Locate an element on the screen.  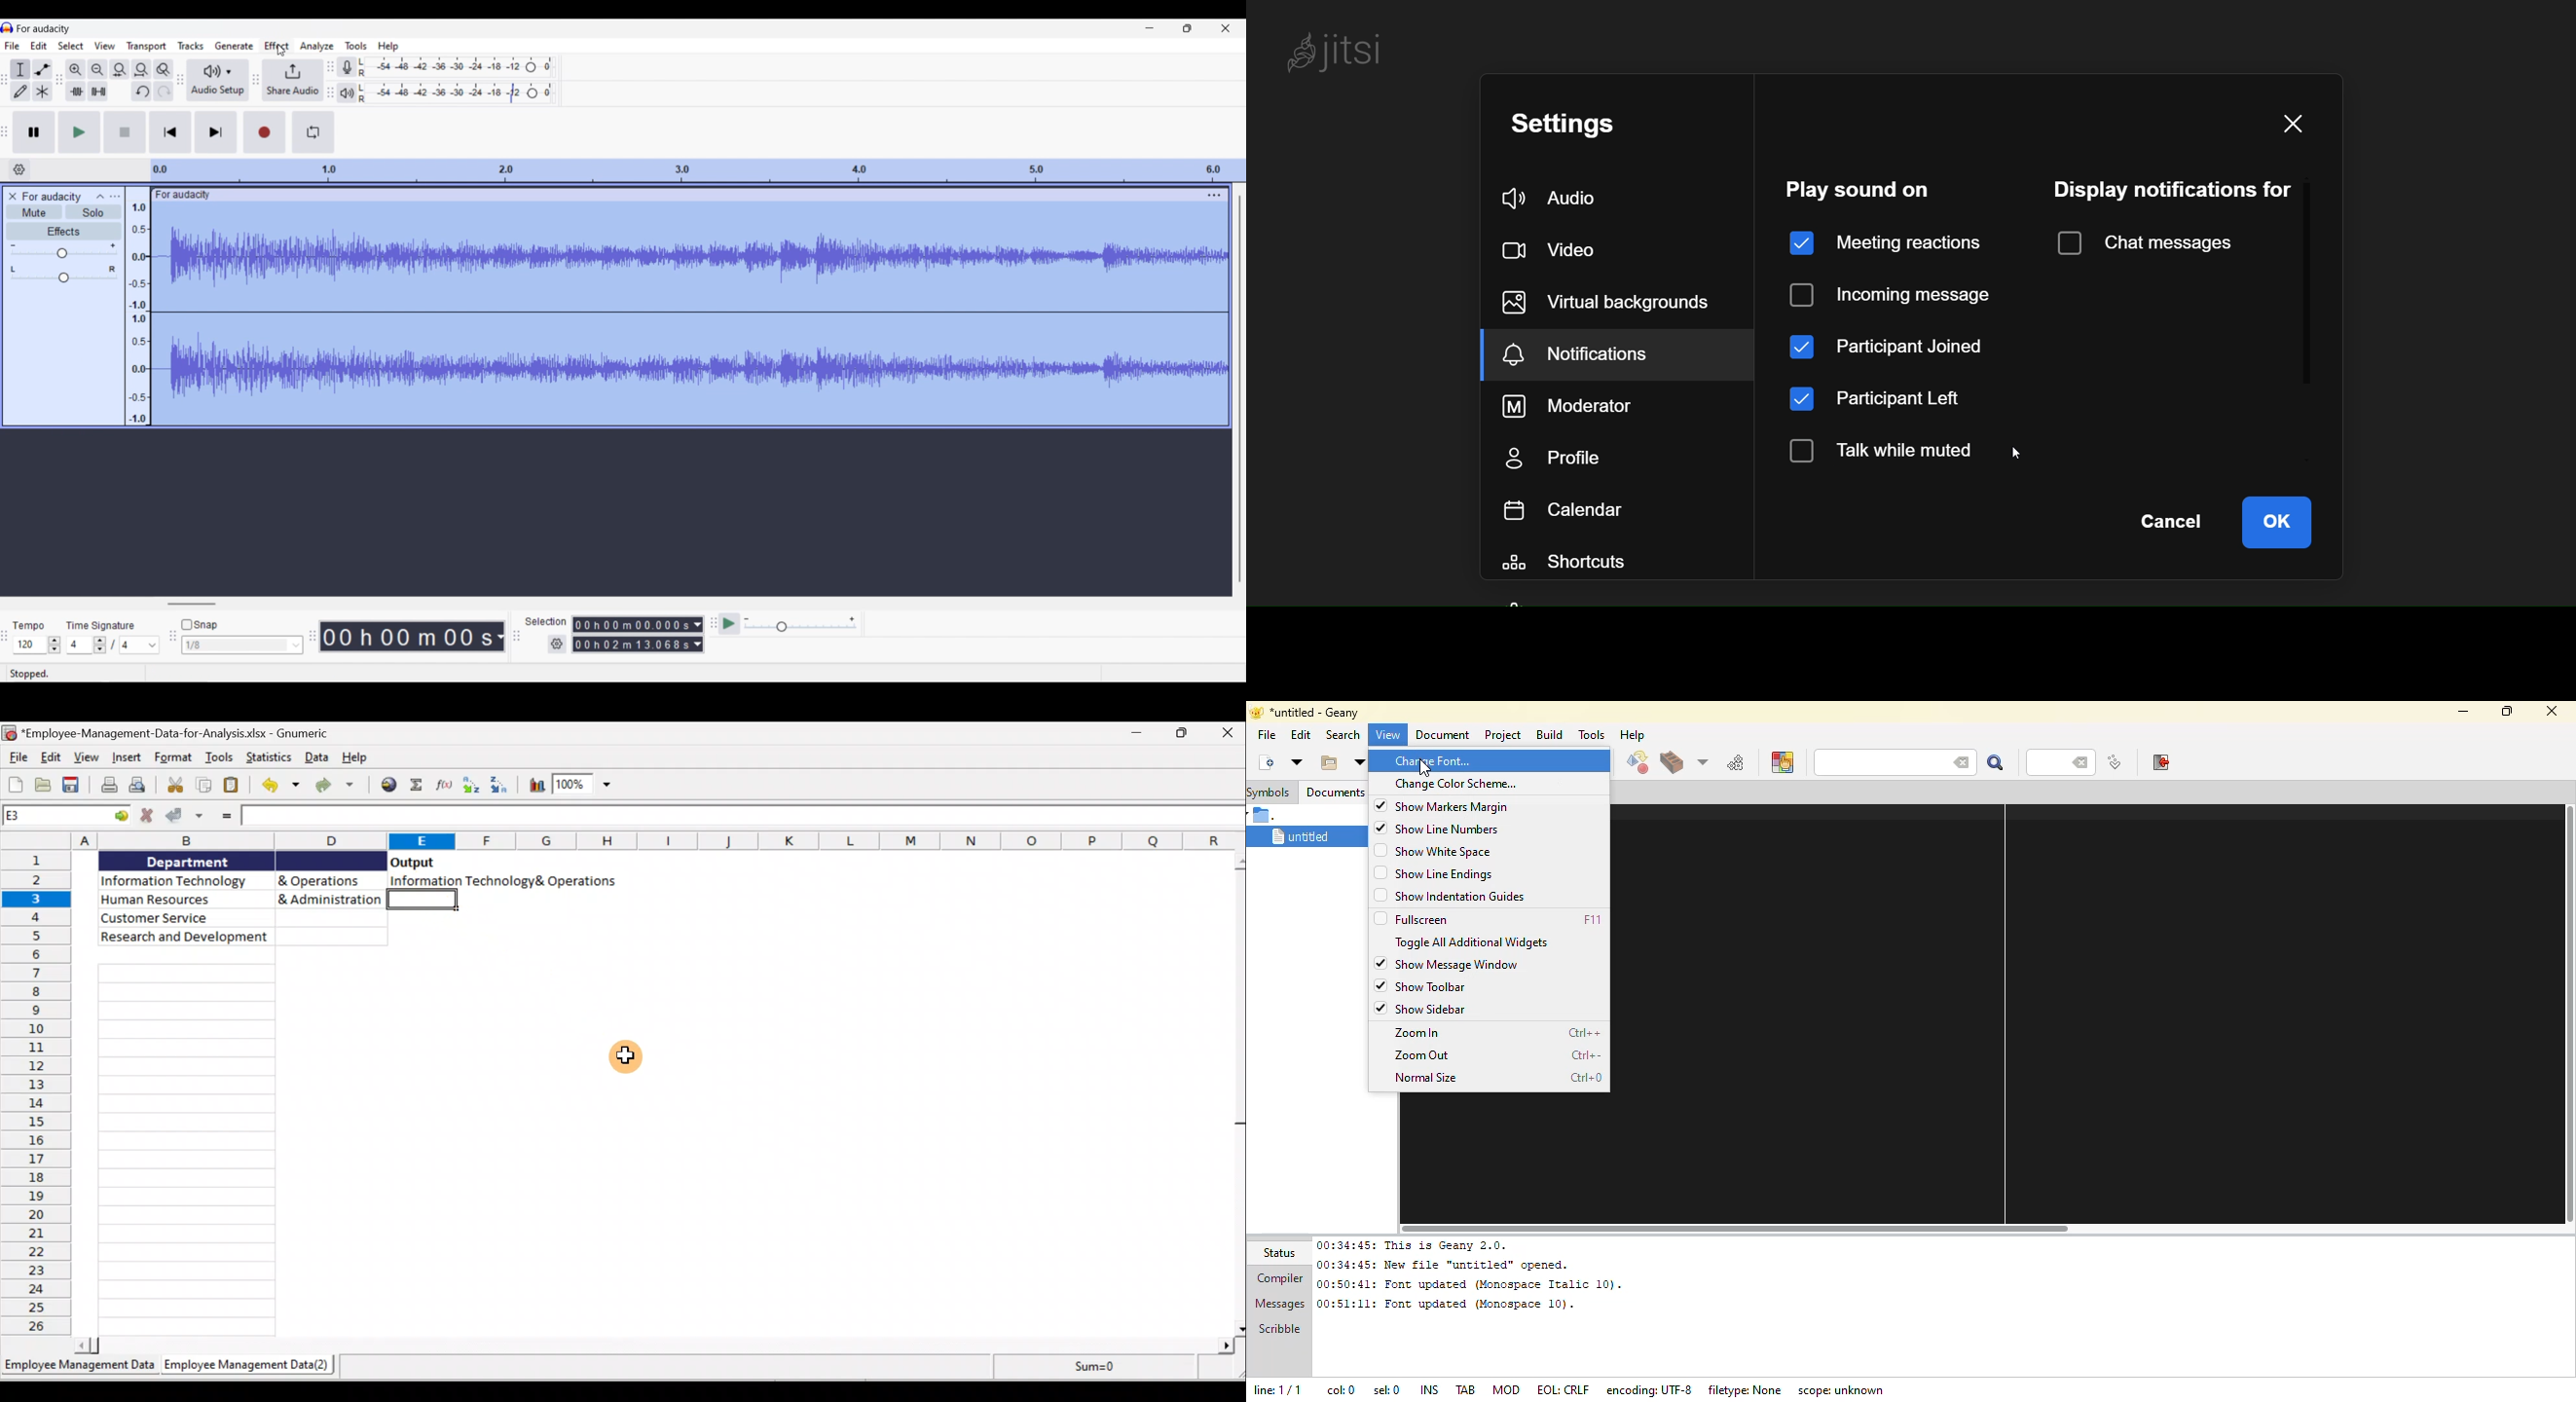
Playback meter is located at coordinates (346, 93).